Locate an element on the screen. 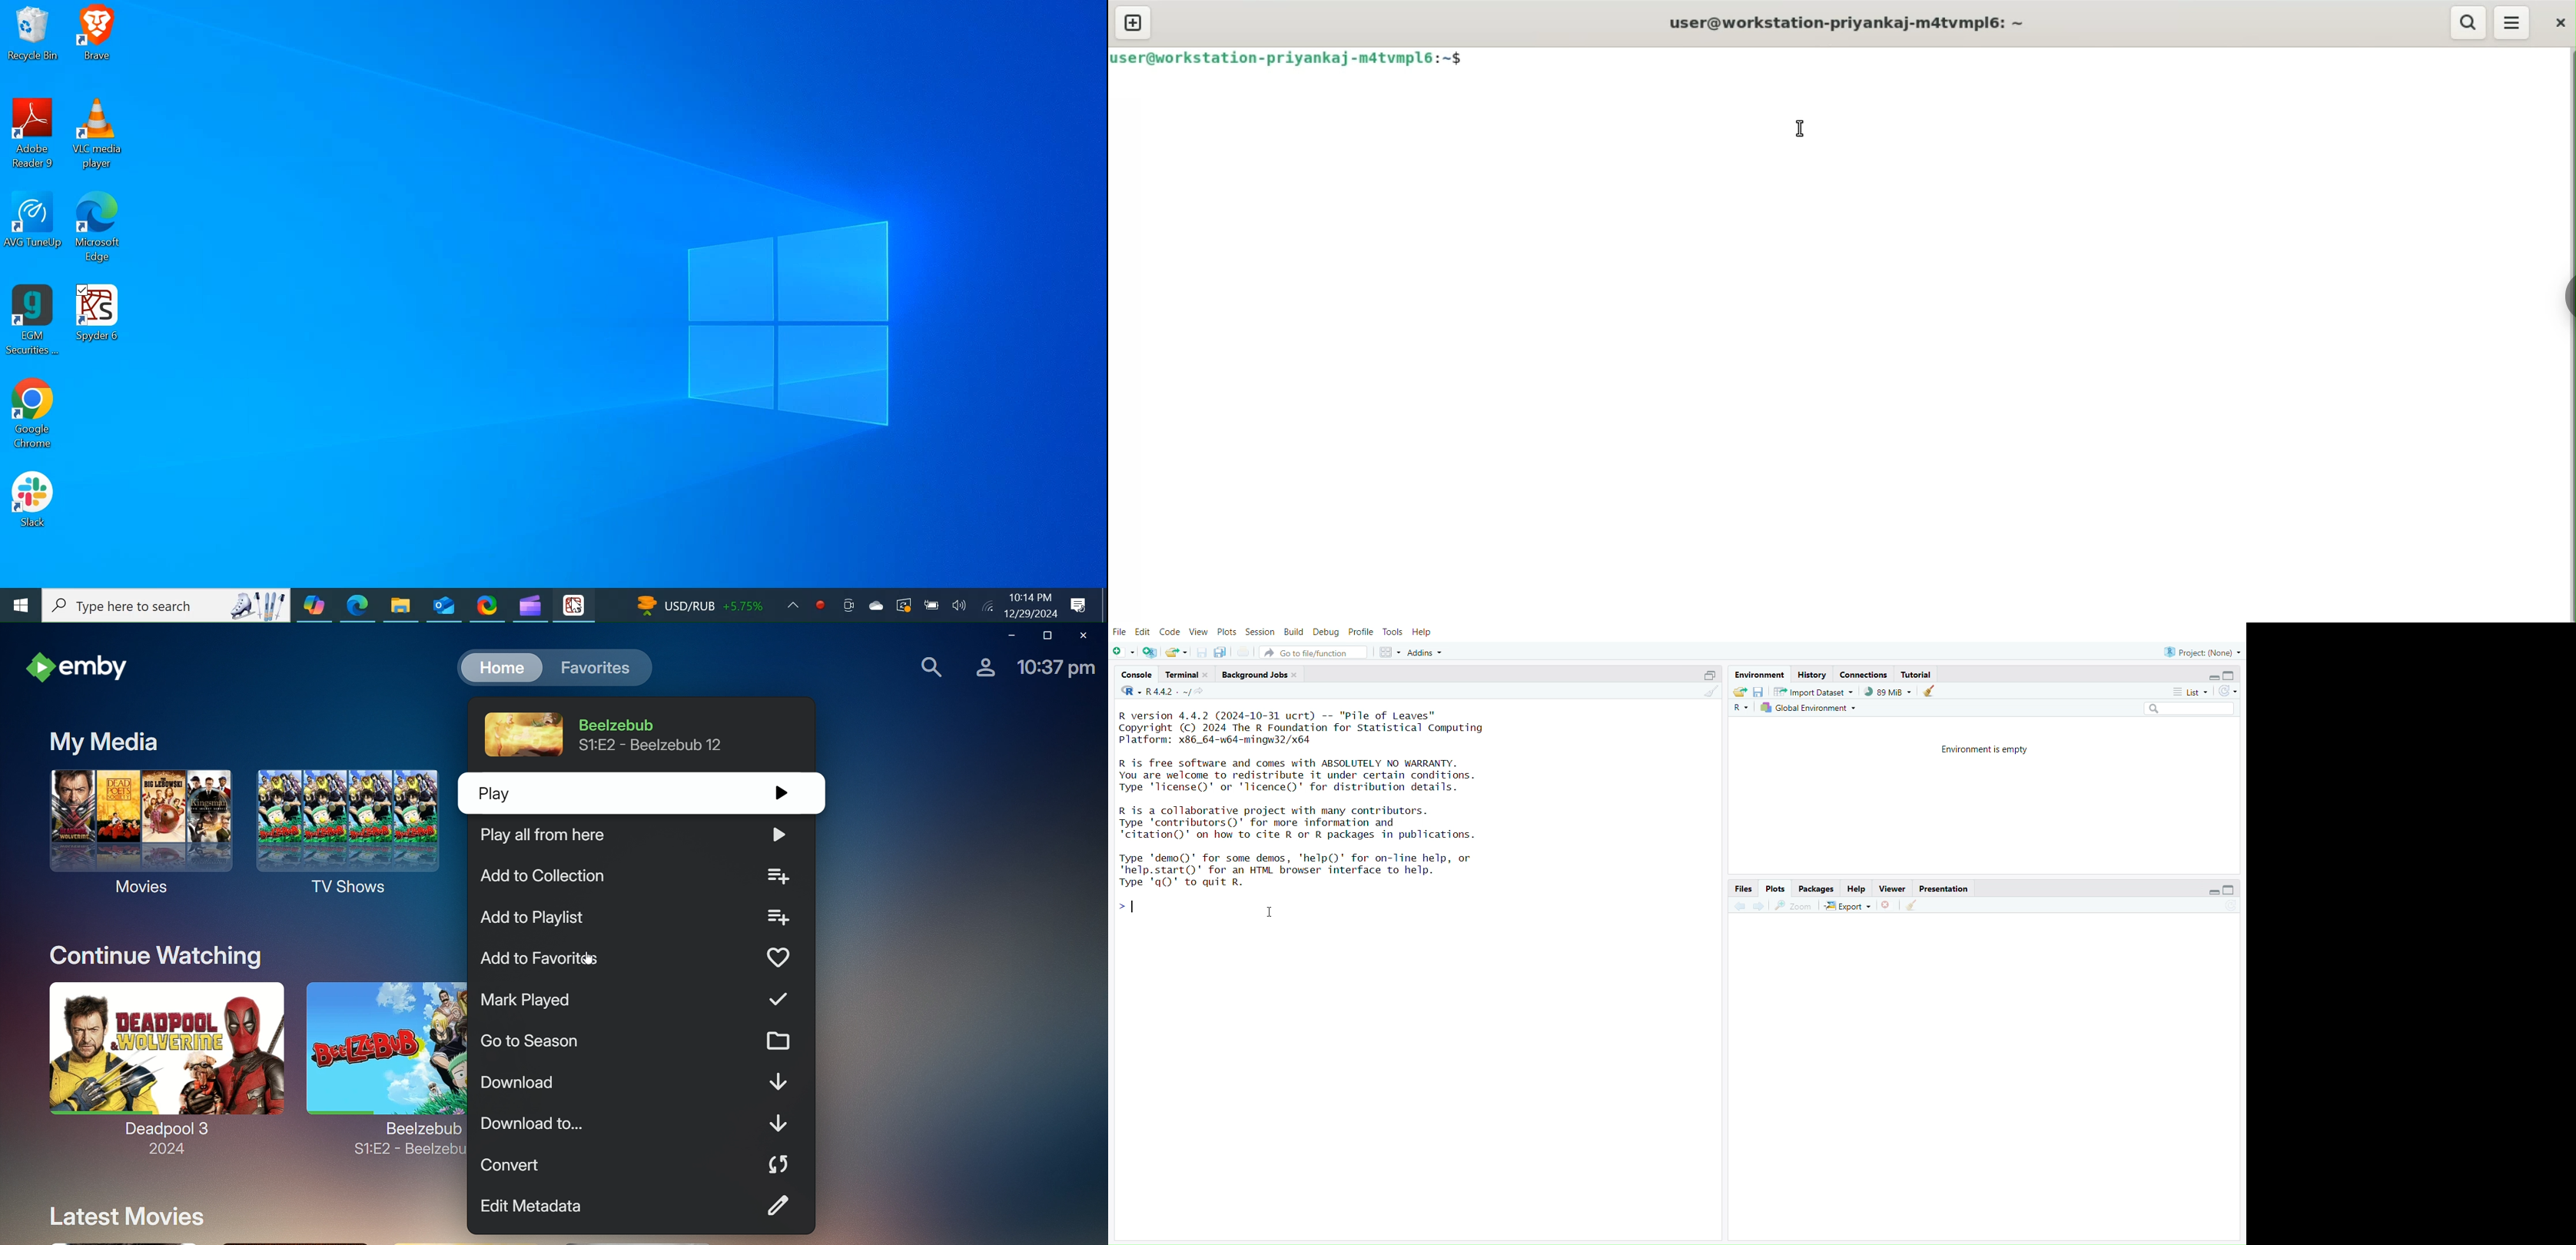 This screenshot has height=1260, width=2576. ShareX is located at coordinates (487, 605).